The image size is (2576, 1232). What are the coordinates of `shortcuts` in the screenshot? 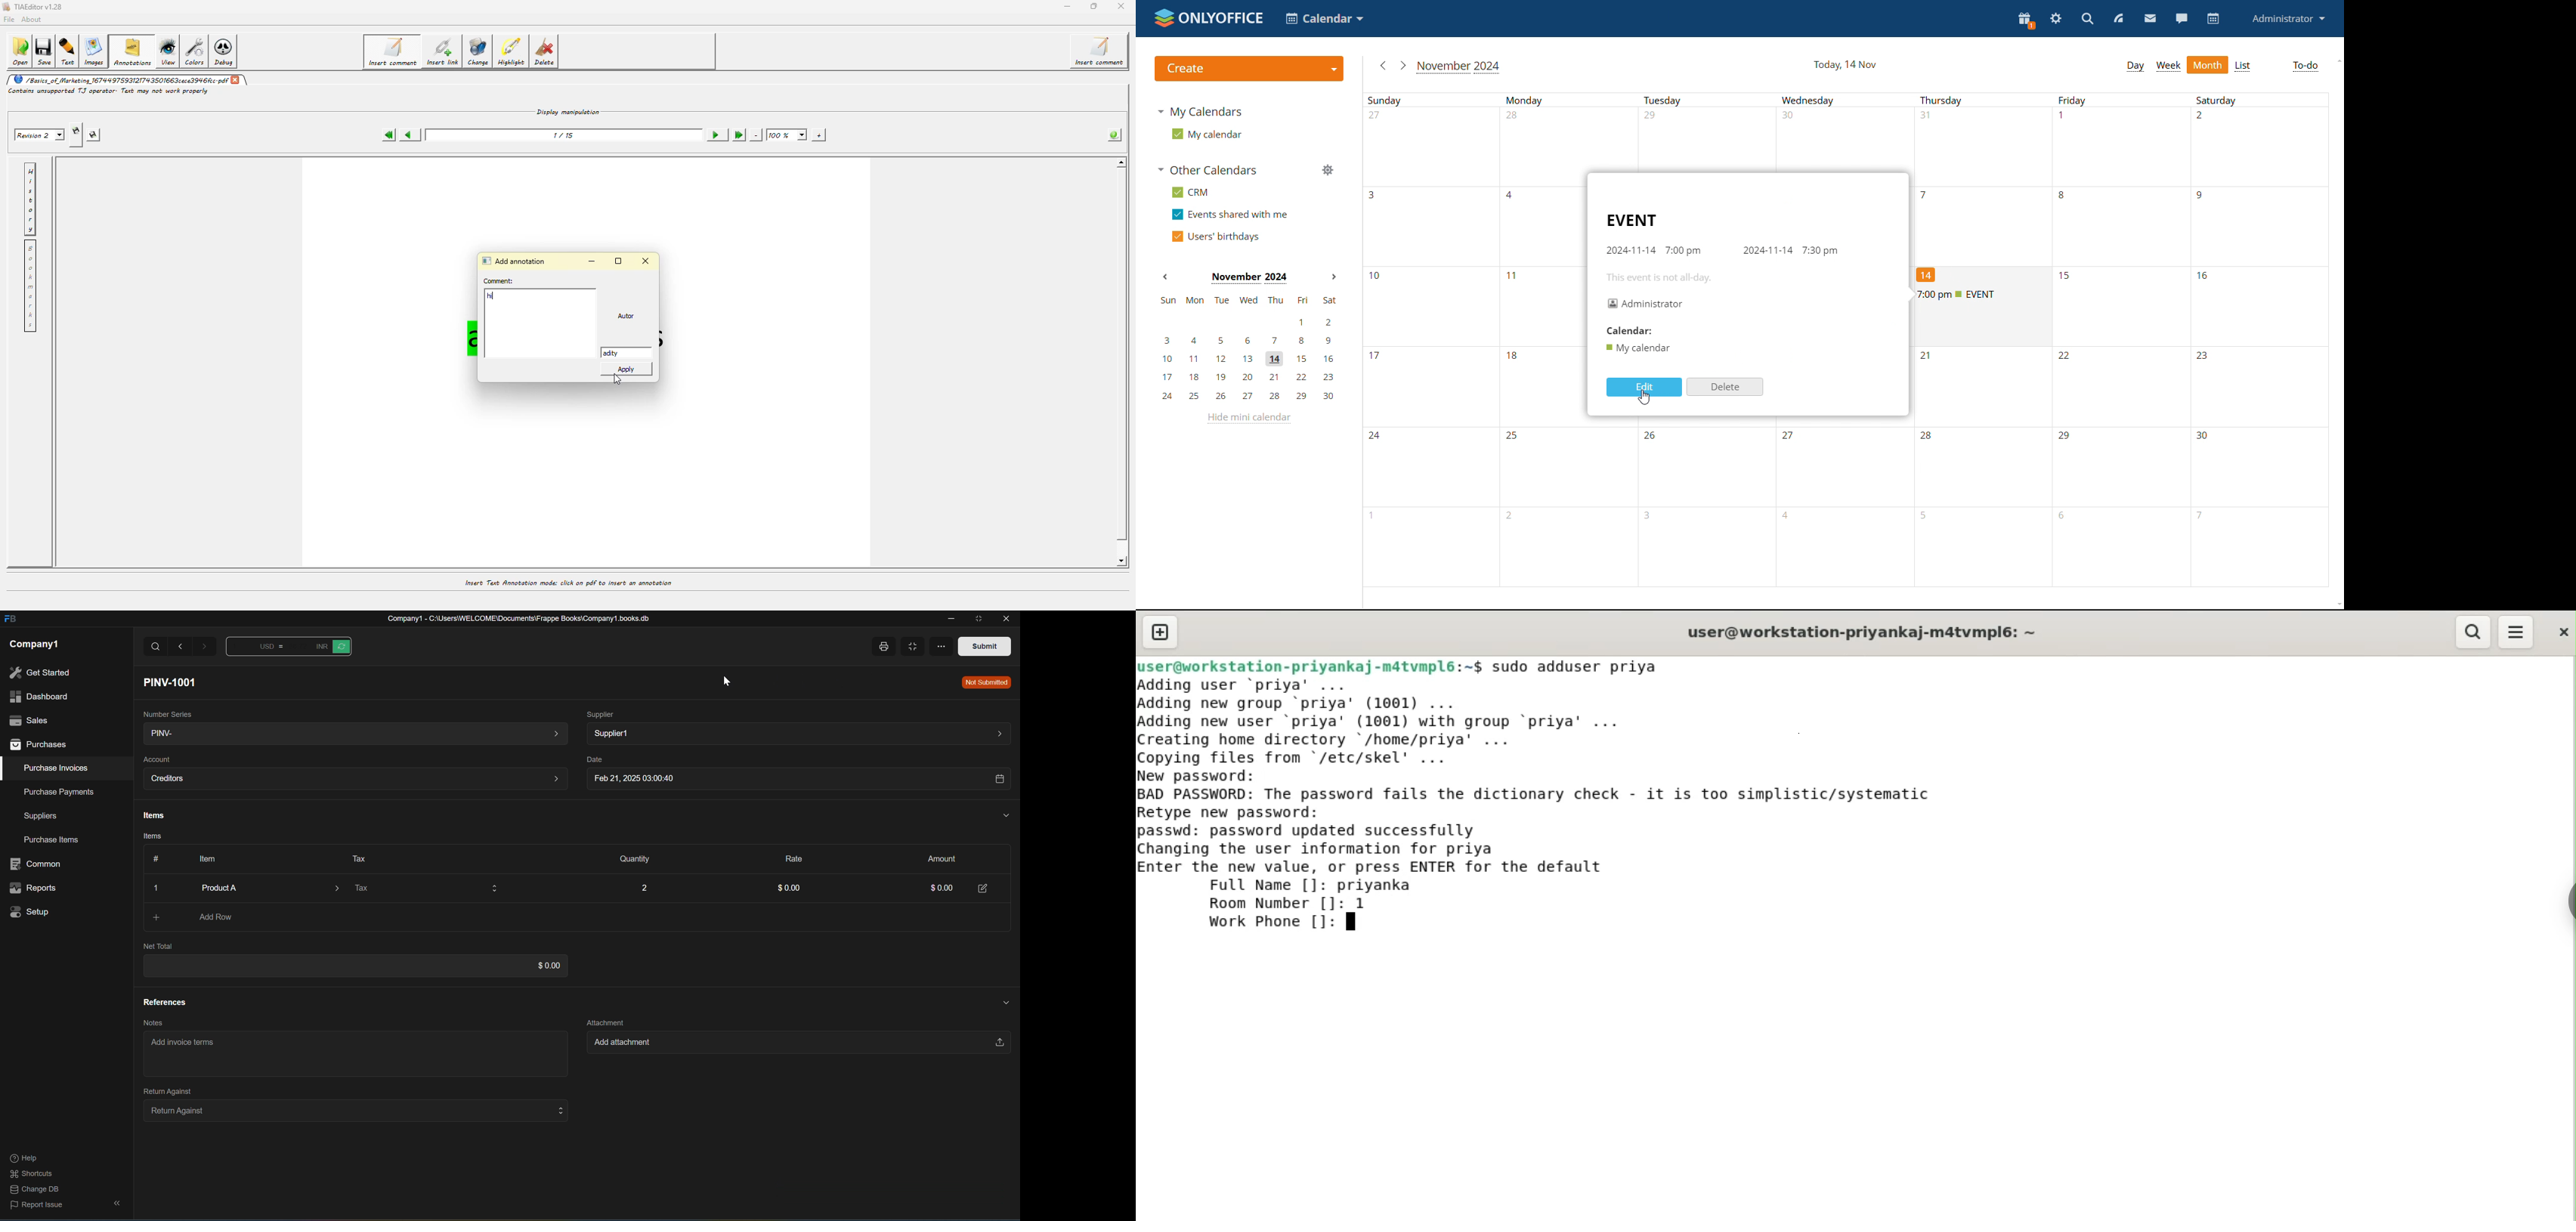 It's located at (31, 1174).